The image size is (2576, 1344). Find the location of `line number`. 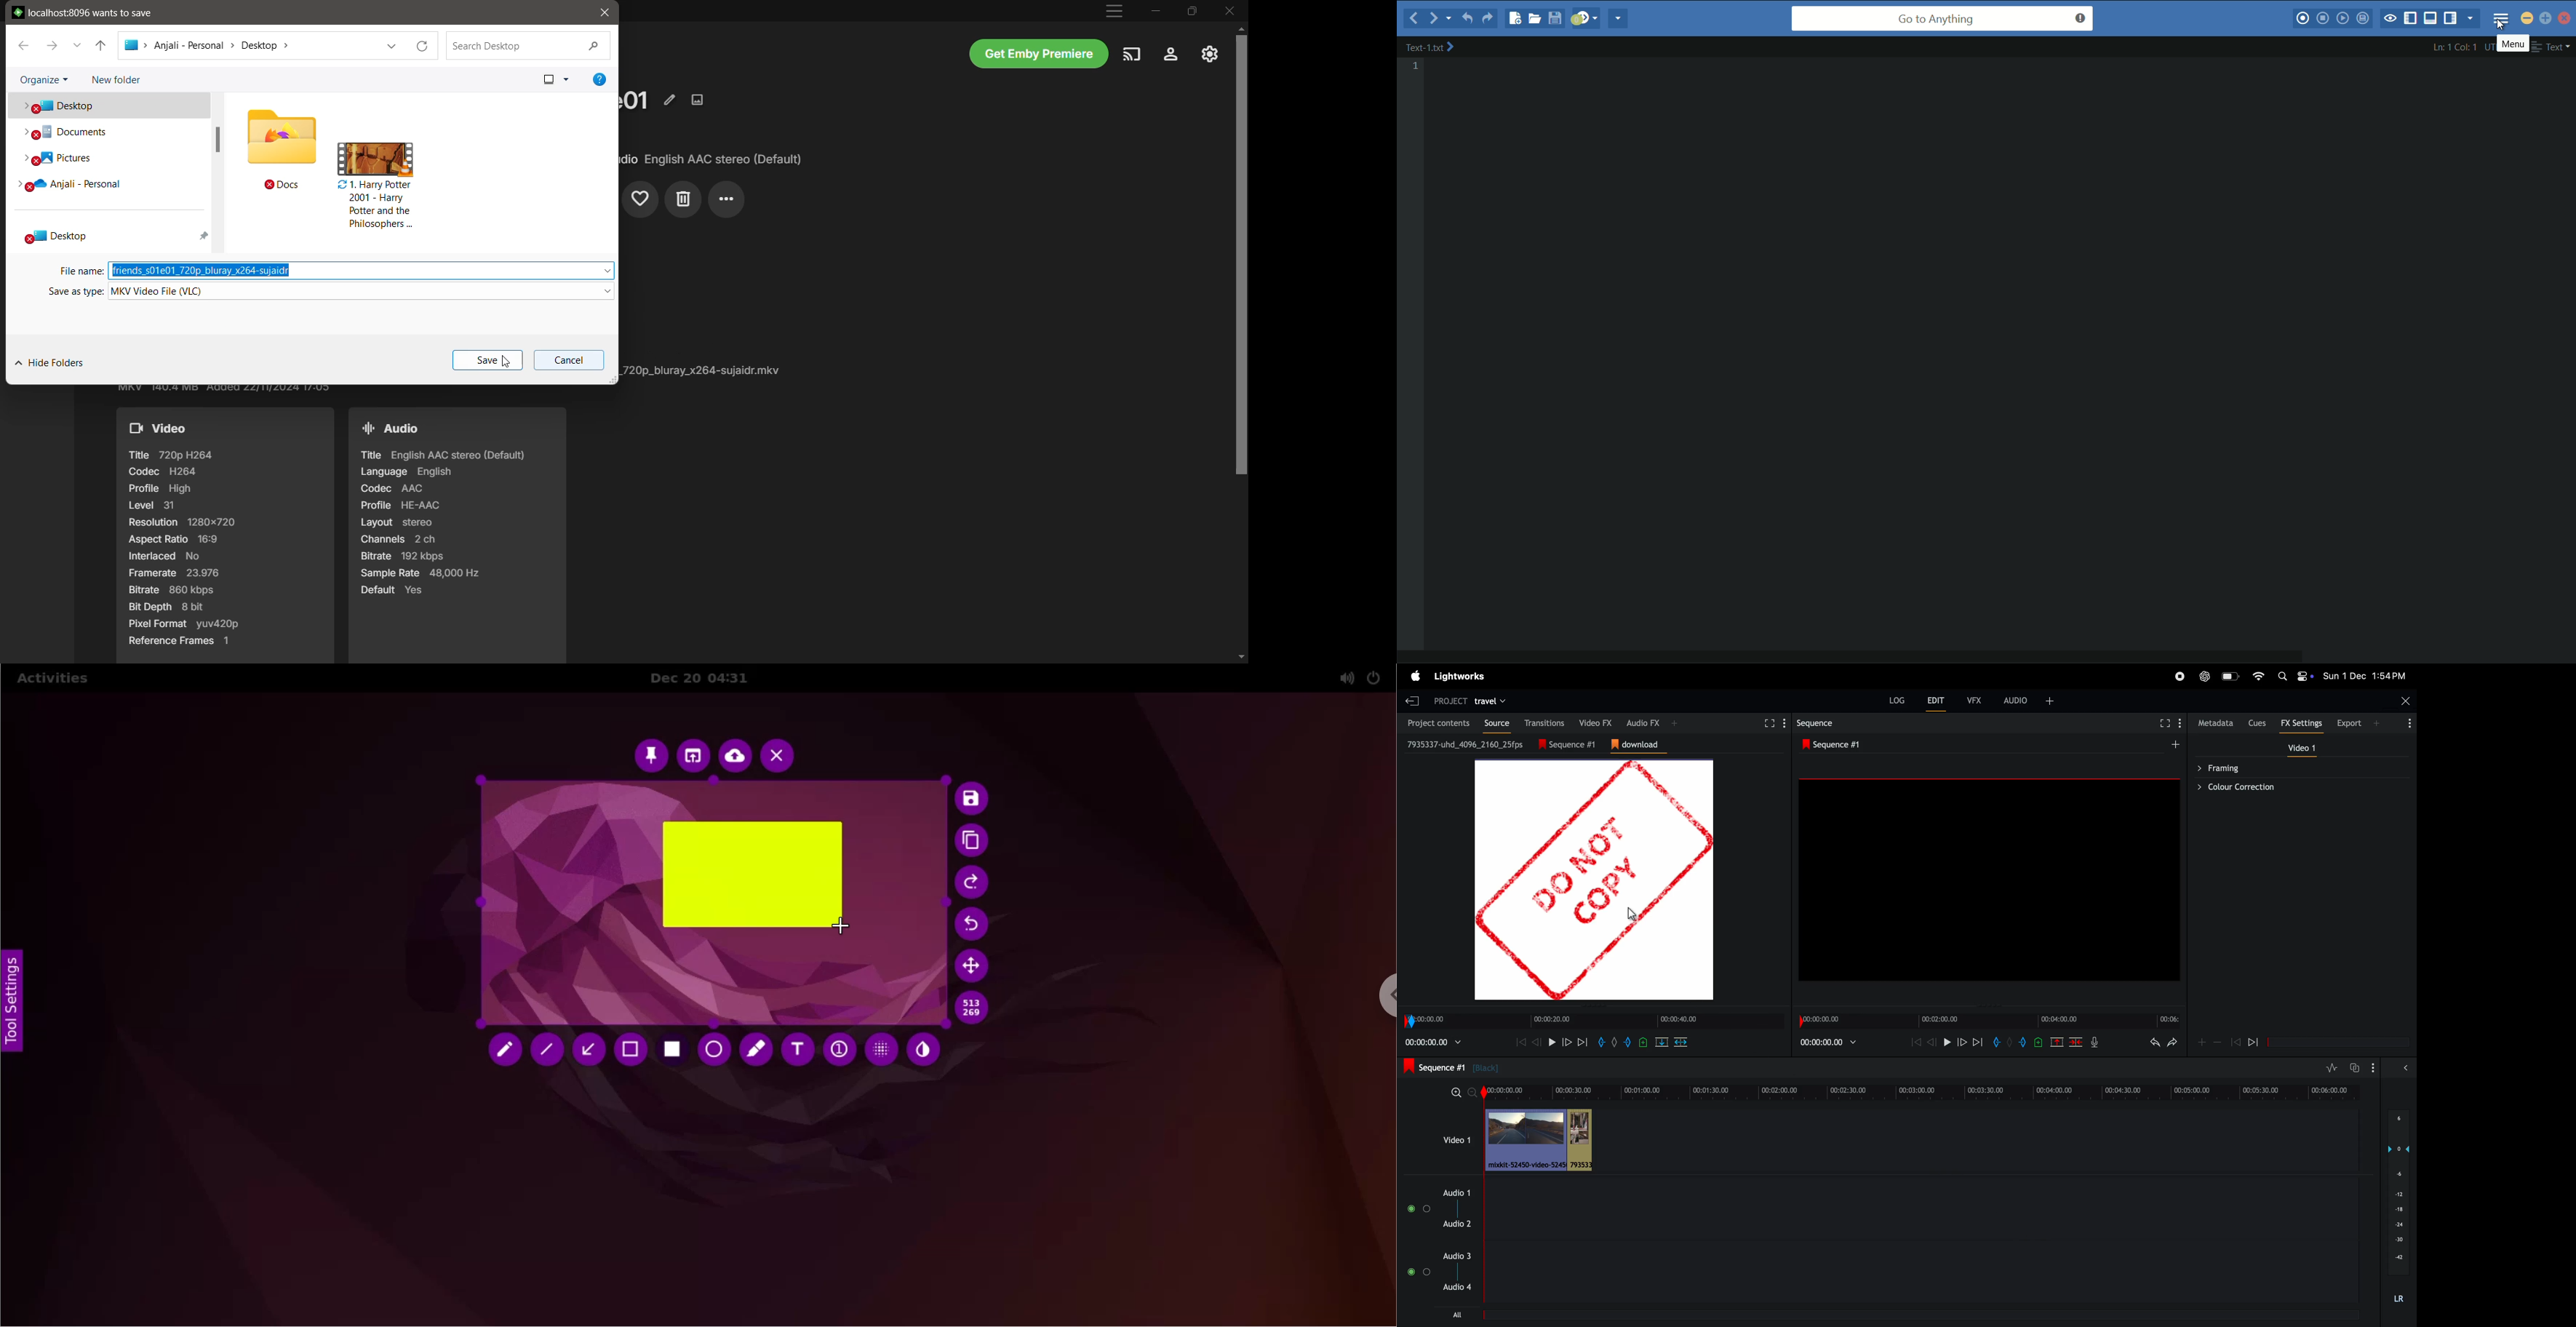

line number is located at coordinates (1416, 66).